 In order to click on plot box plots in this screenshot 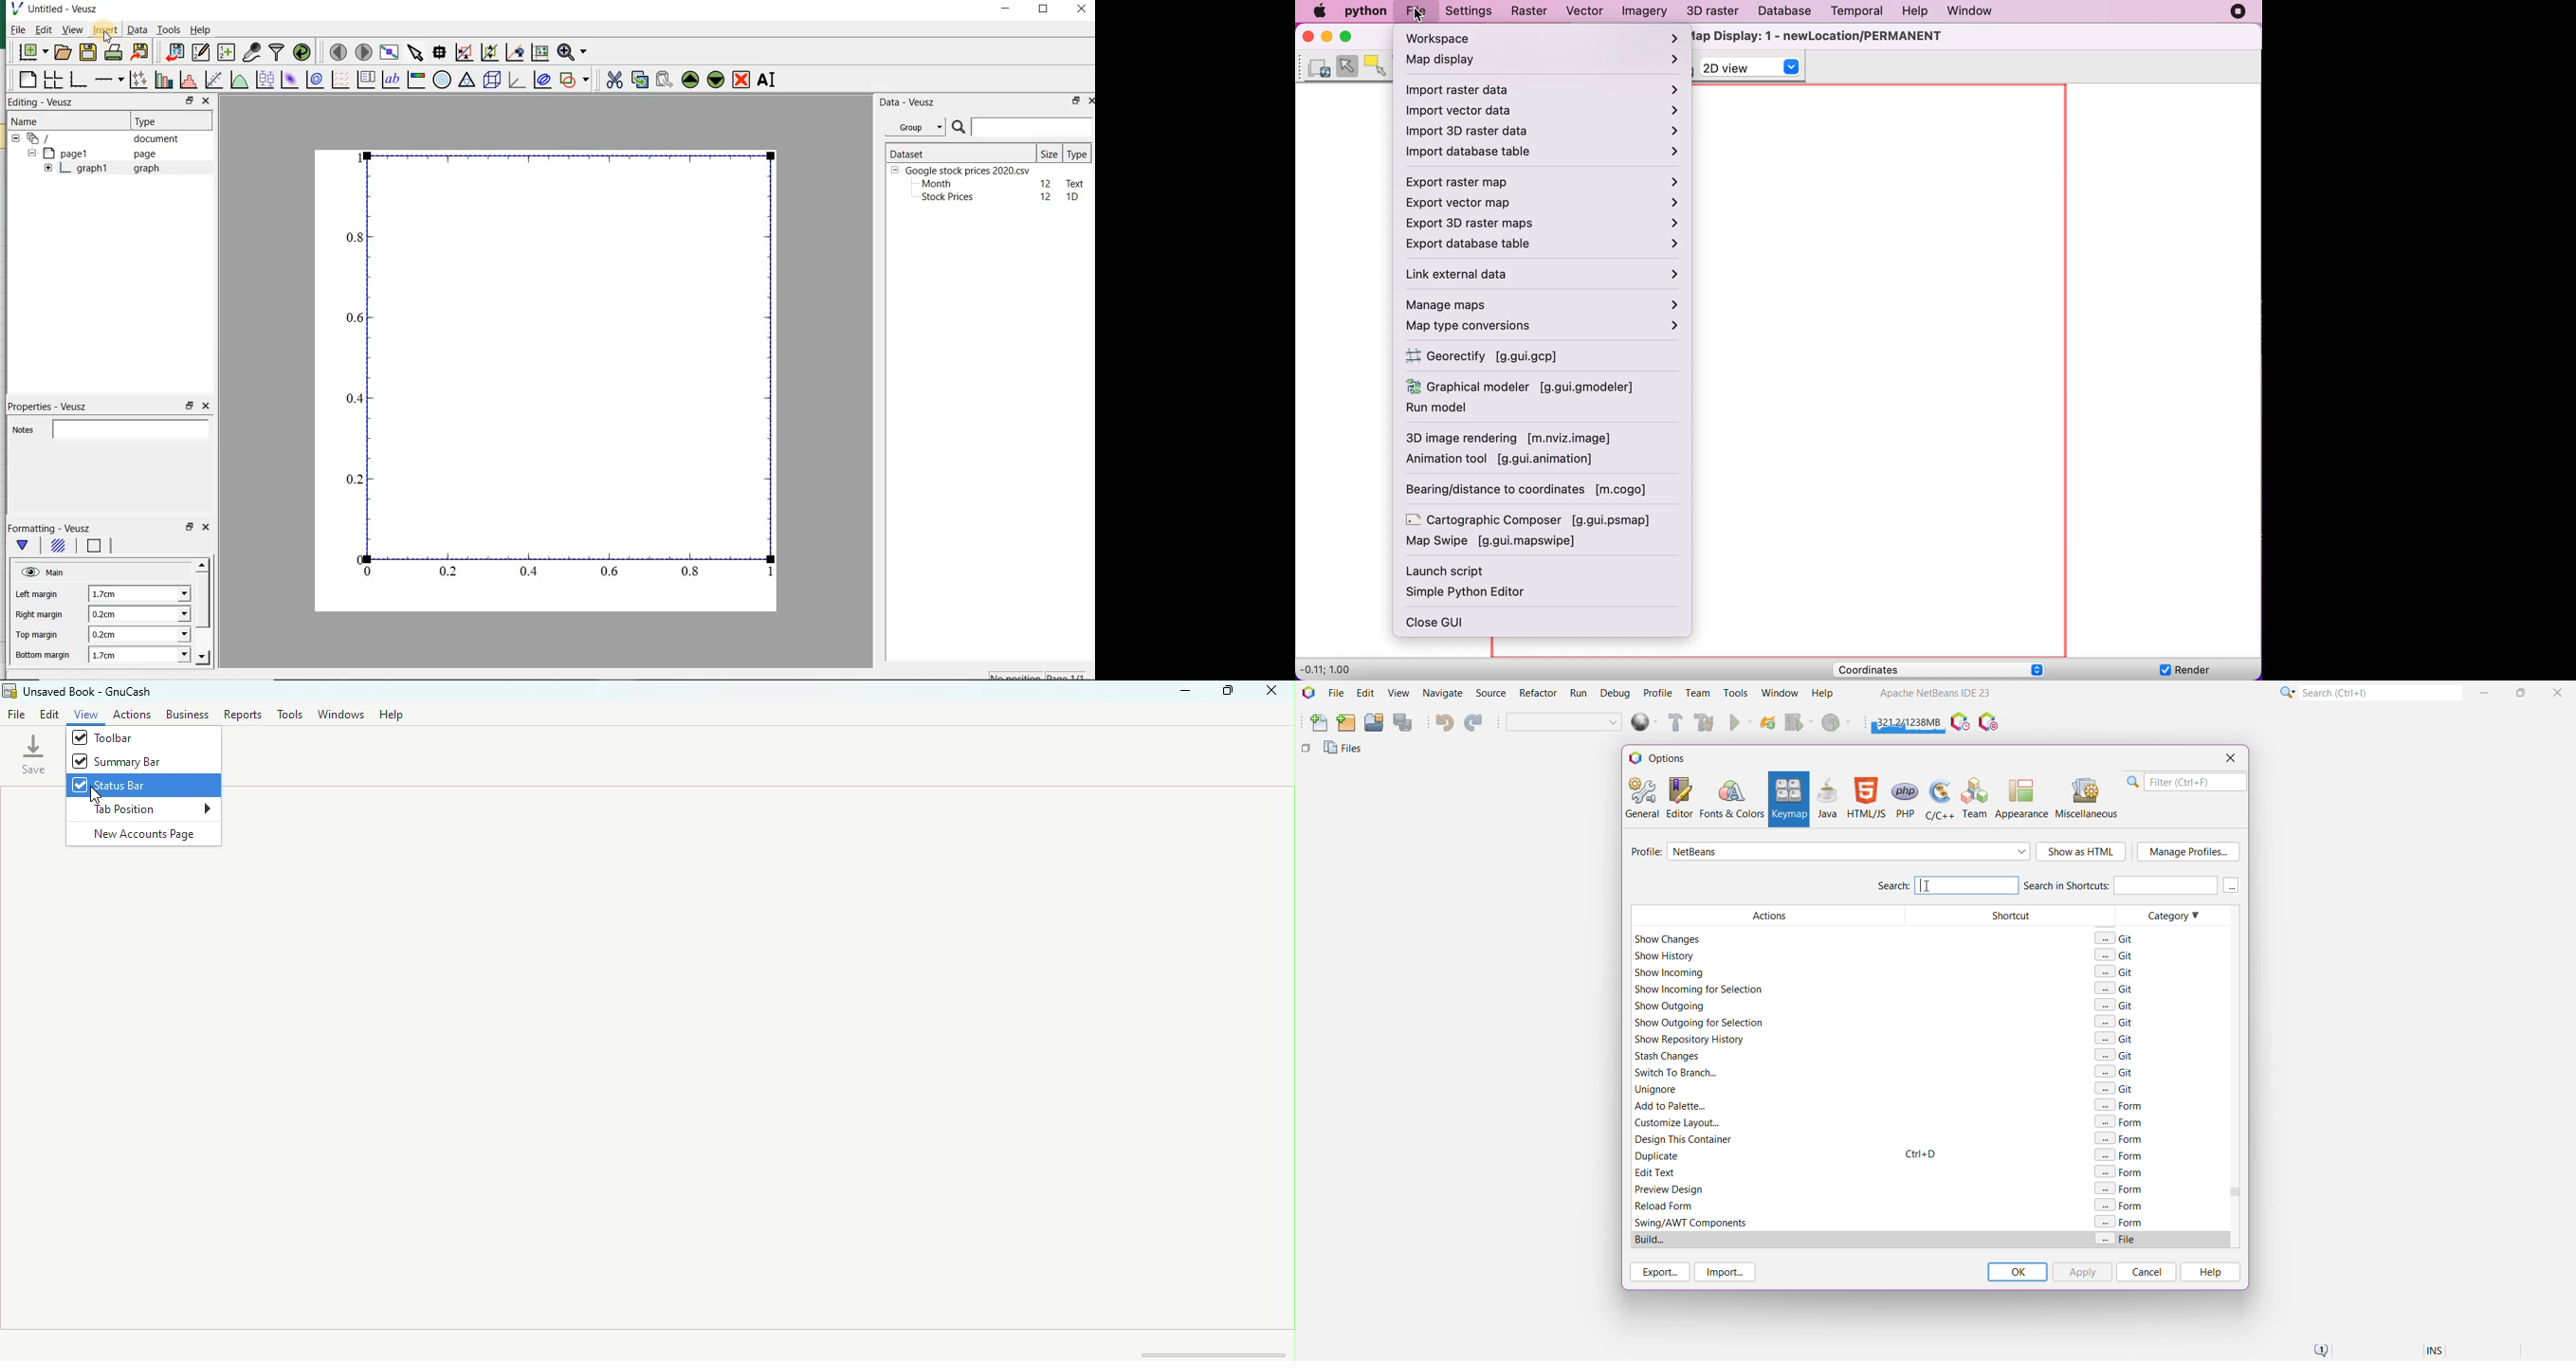, I will do `click(263, 81)`.